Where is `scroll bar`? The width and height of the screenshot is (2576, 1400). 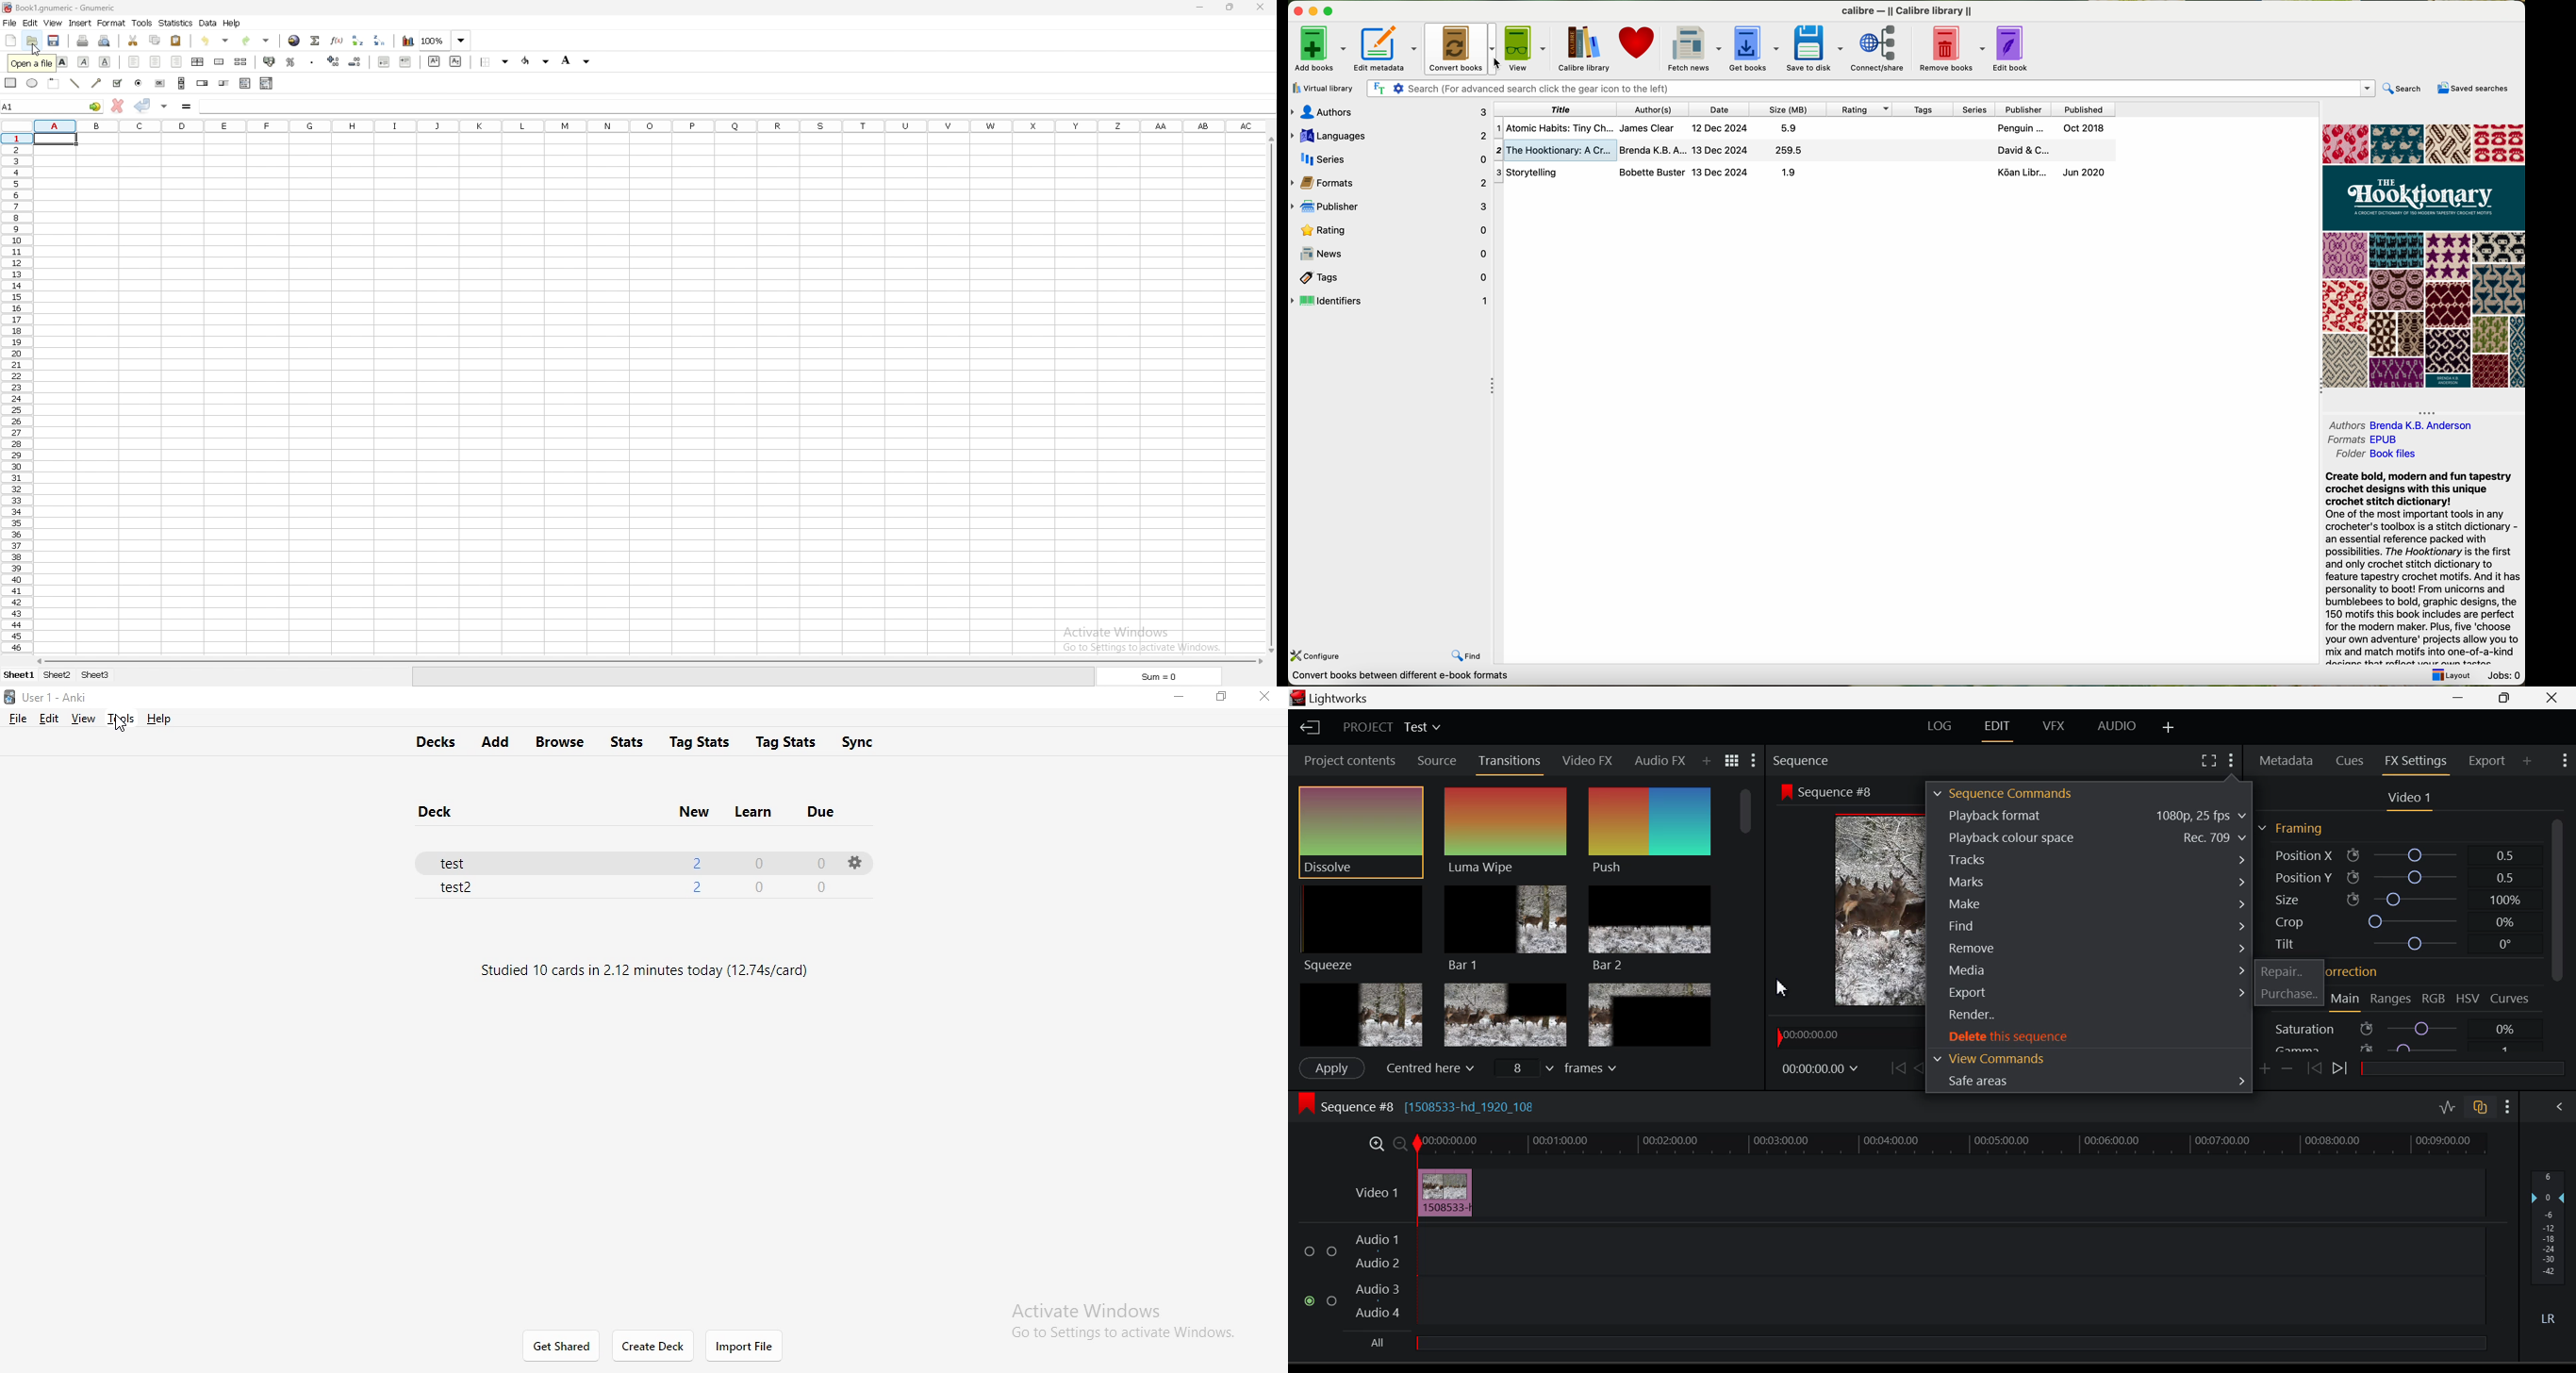 scroll bar is located at coordinates (649, 661).